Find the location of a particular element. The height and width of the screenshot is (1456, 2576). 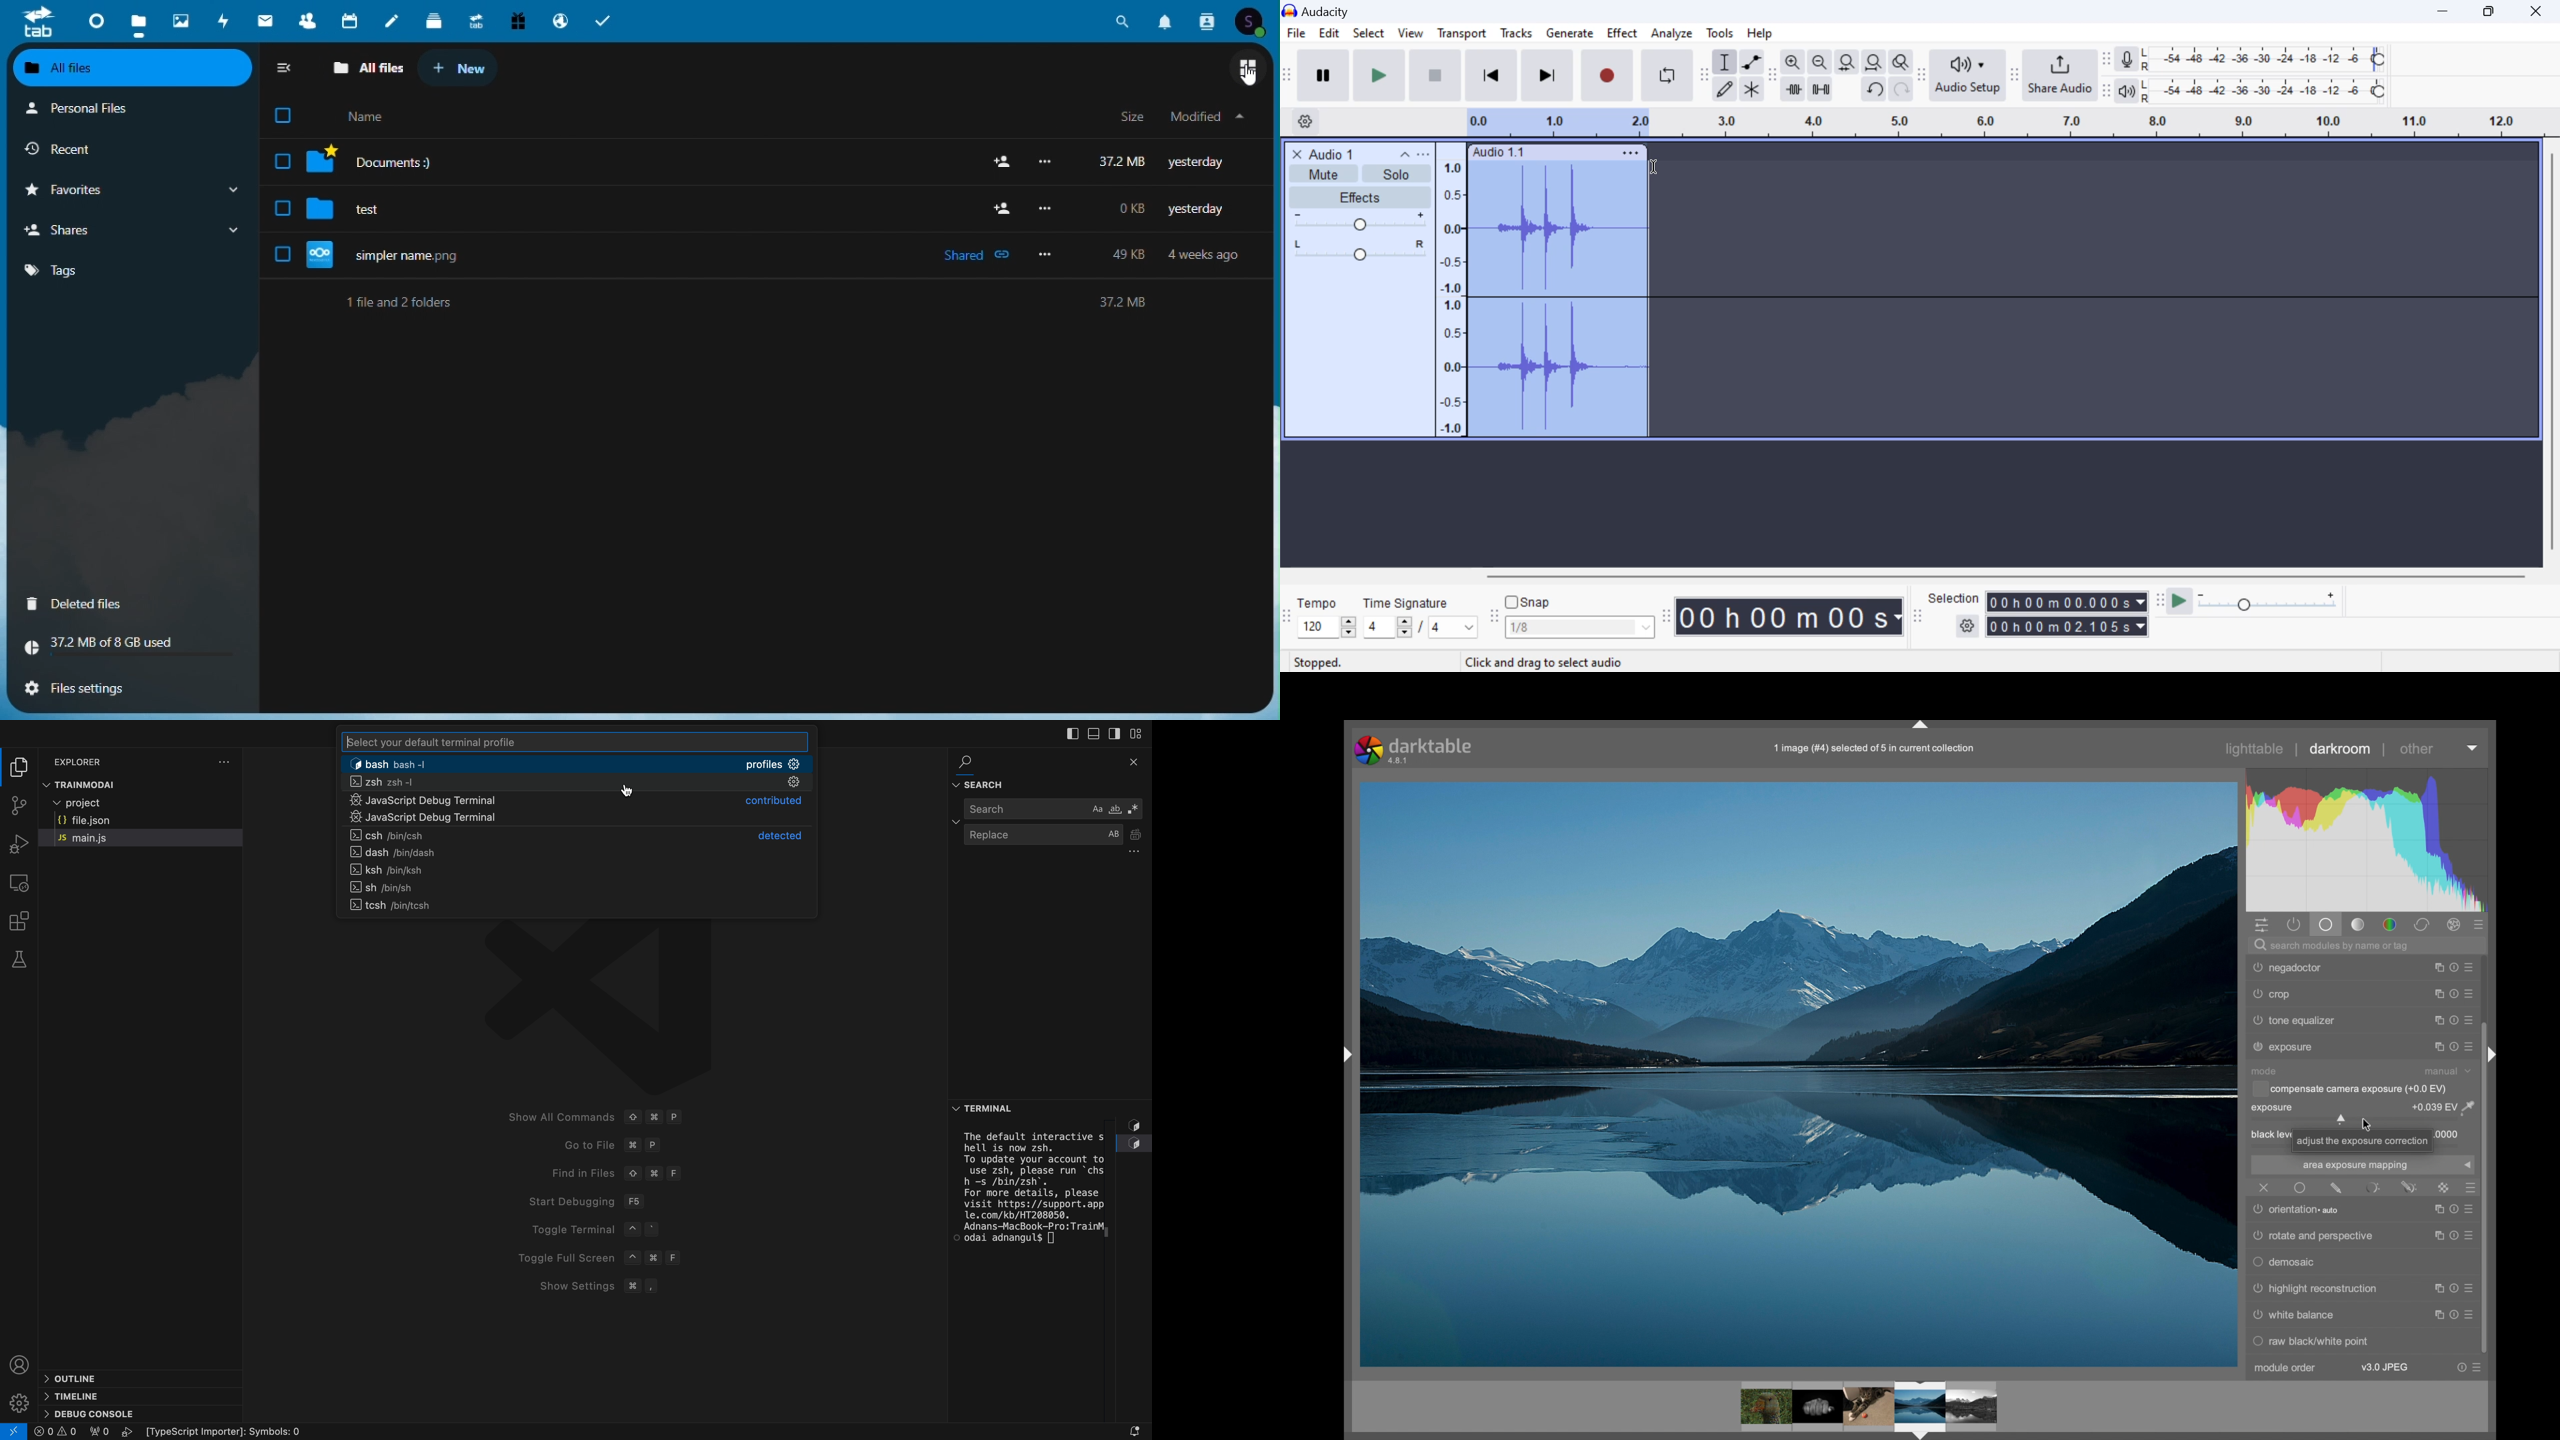

Clip Length is located at coordinates (1792, 616).